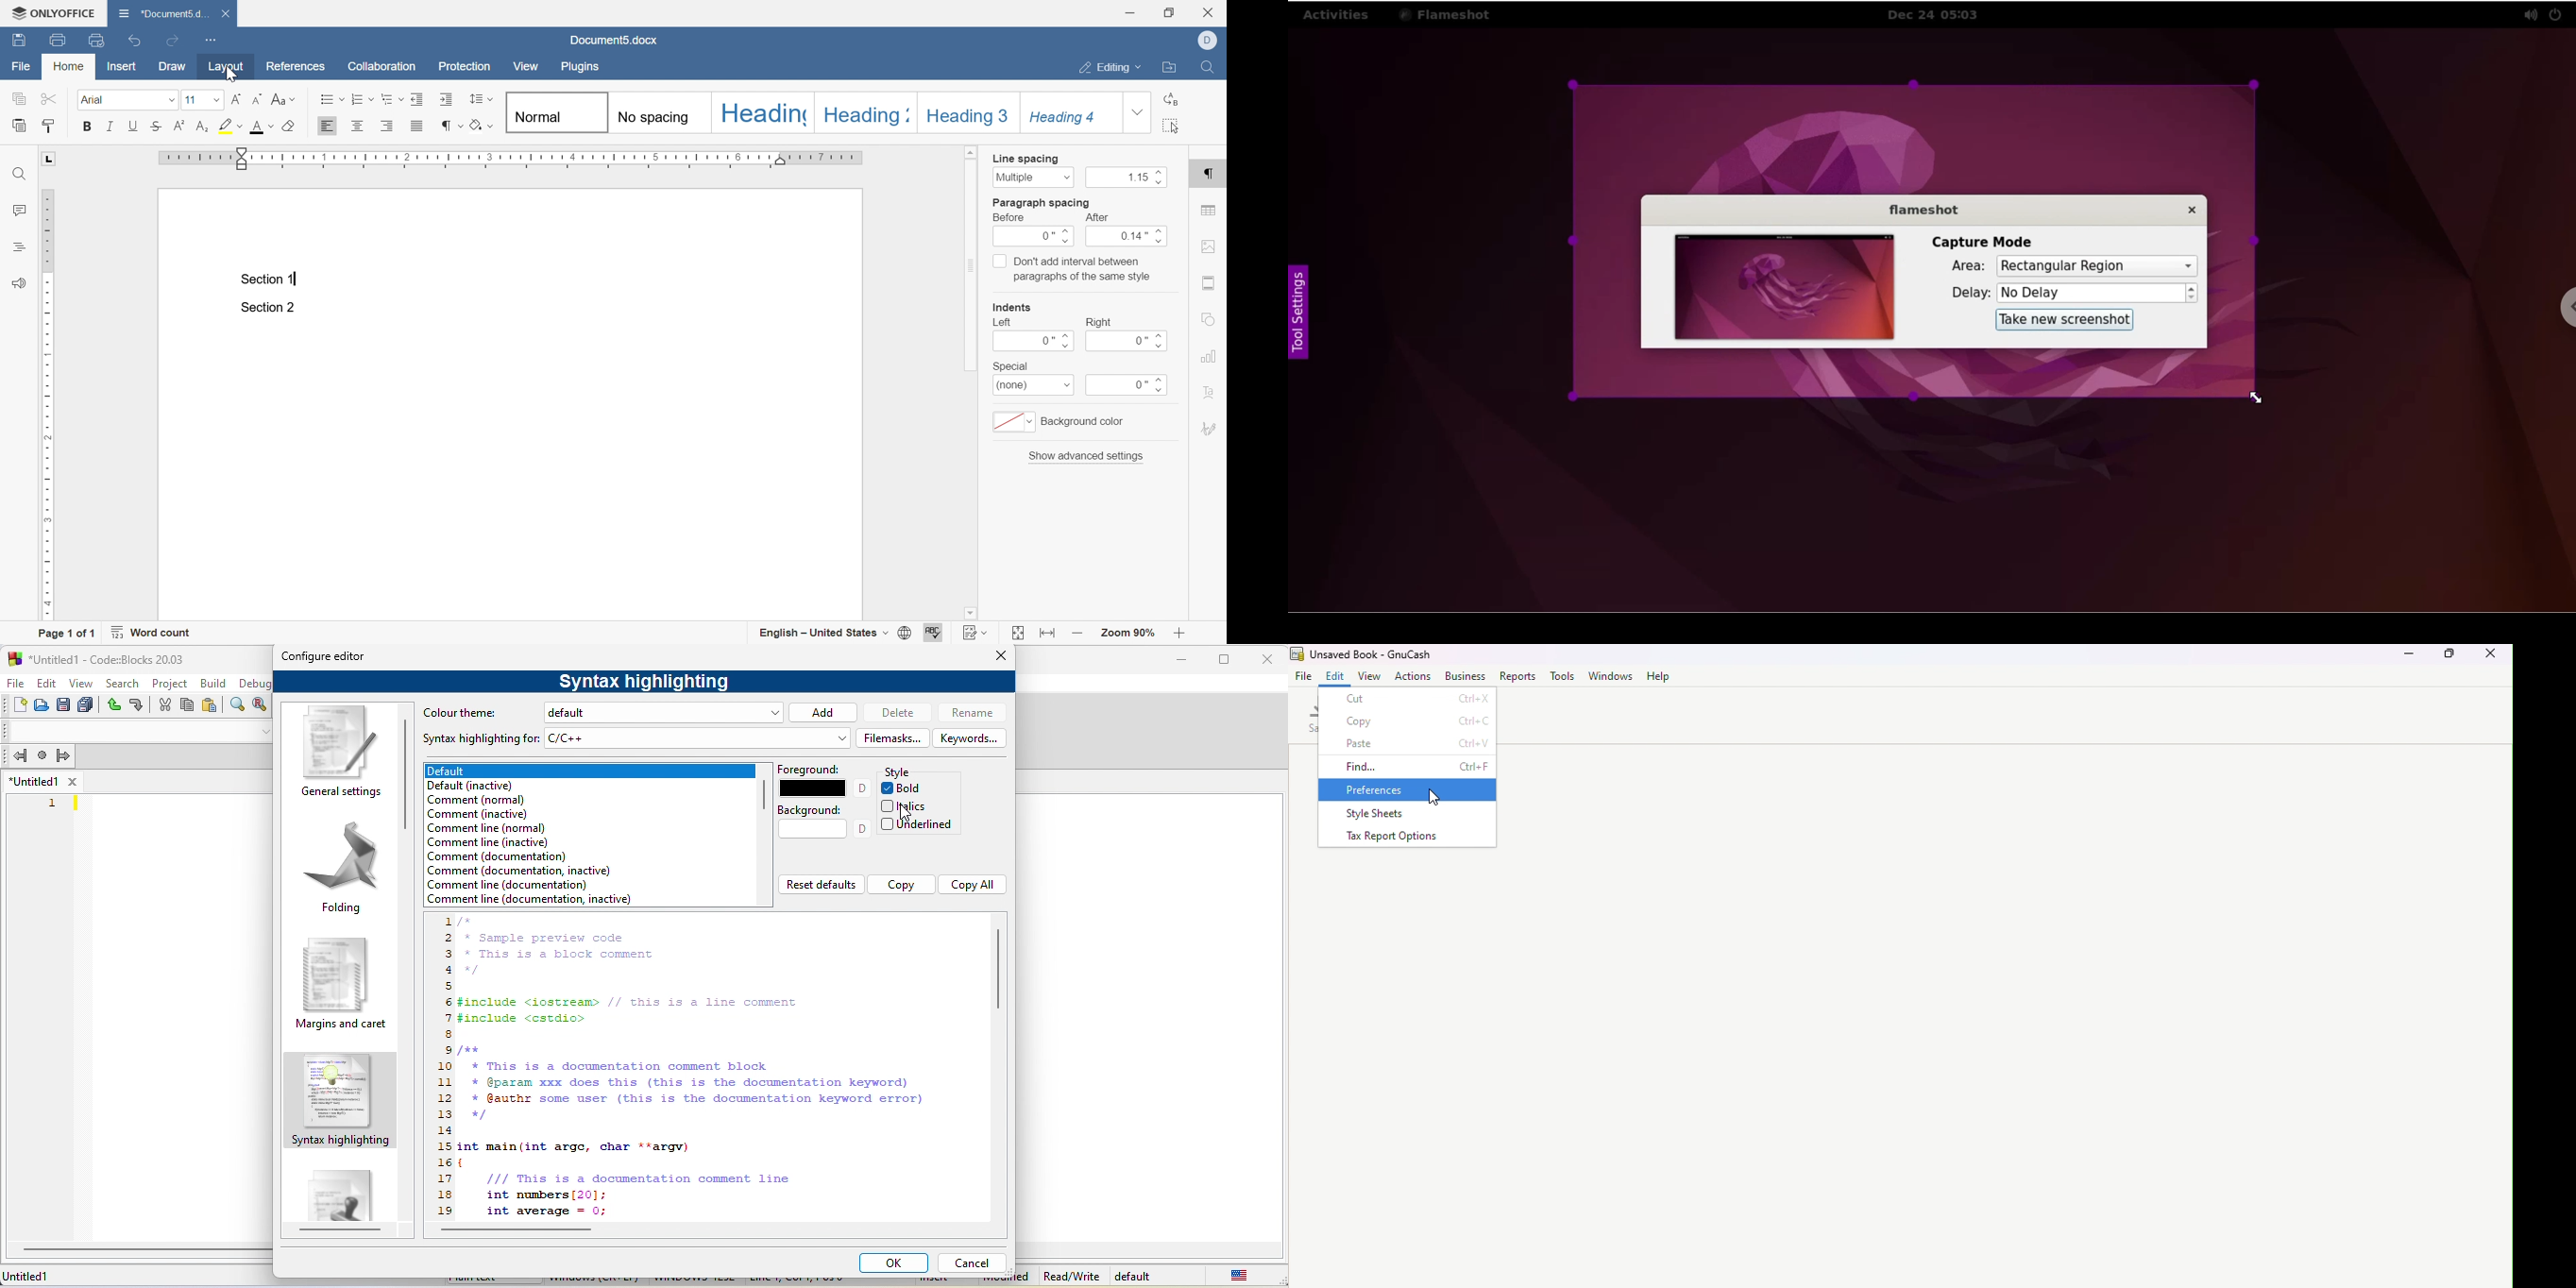 The width and height of the screenshot is (2576, 1288). I want to click on Business, so click(1464, 678).